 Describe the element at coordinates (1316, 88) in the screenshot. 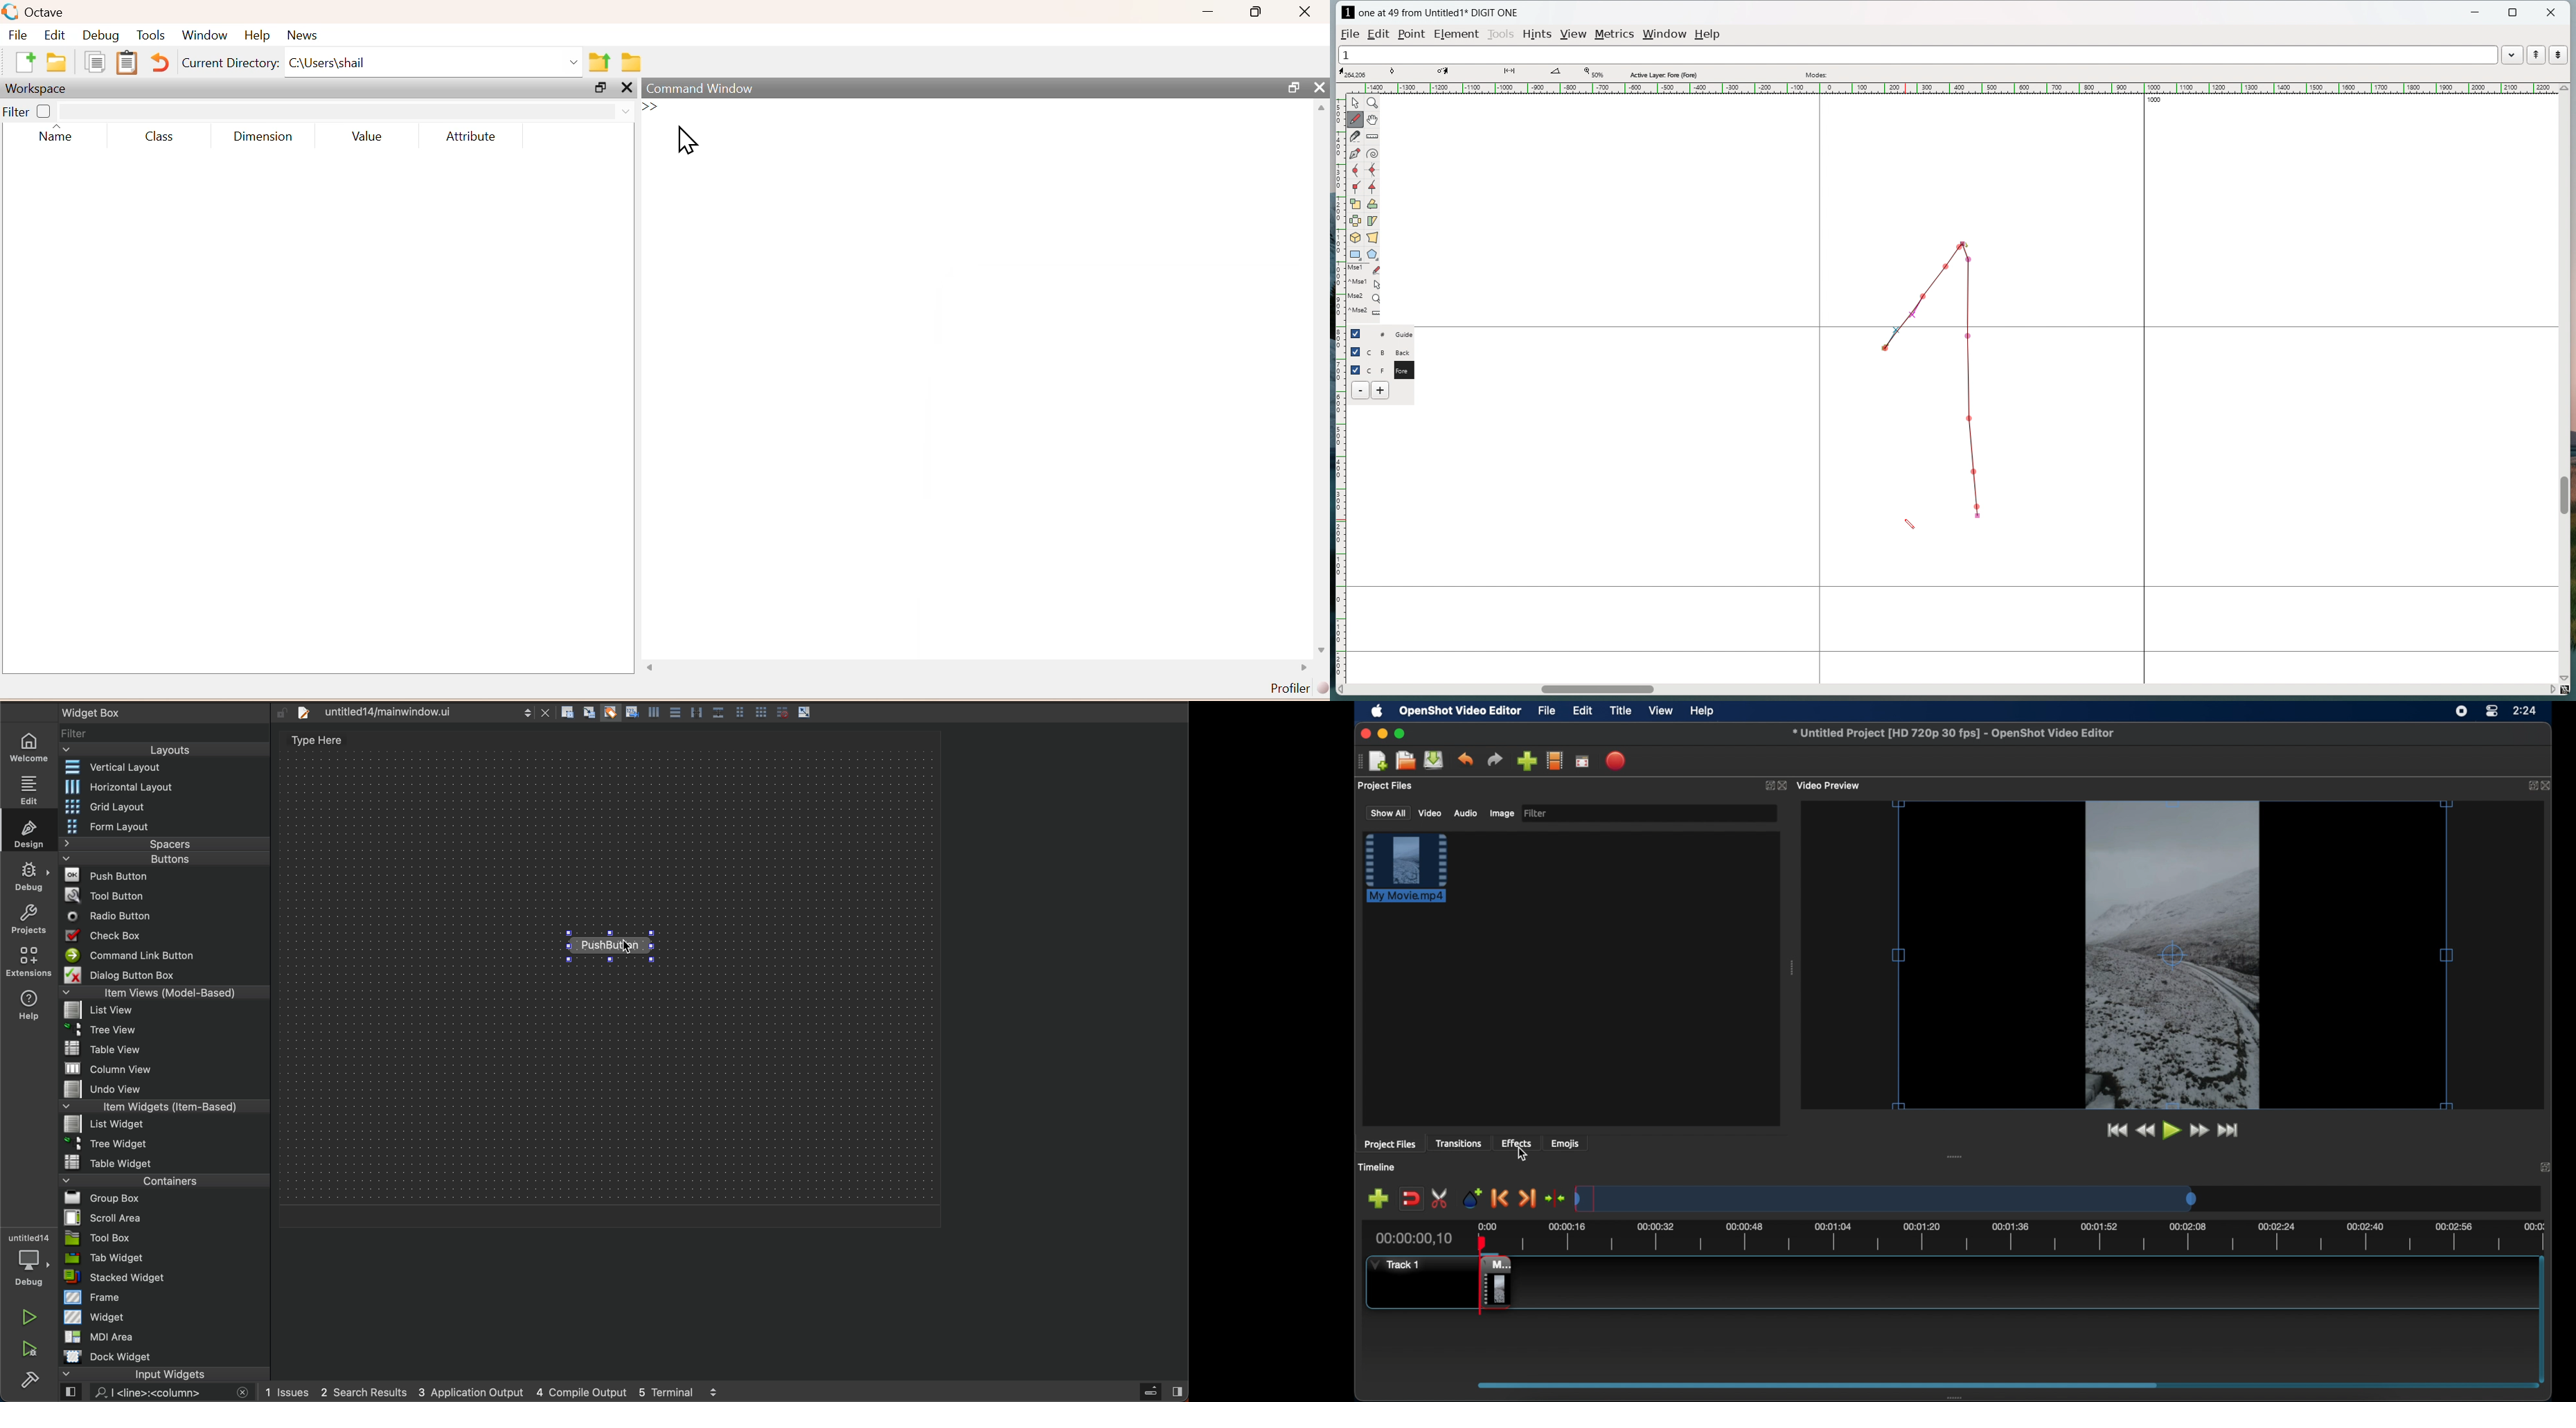

I see `Close` at that location.